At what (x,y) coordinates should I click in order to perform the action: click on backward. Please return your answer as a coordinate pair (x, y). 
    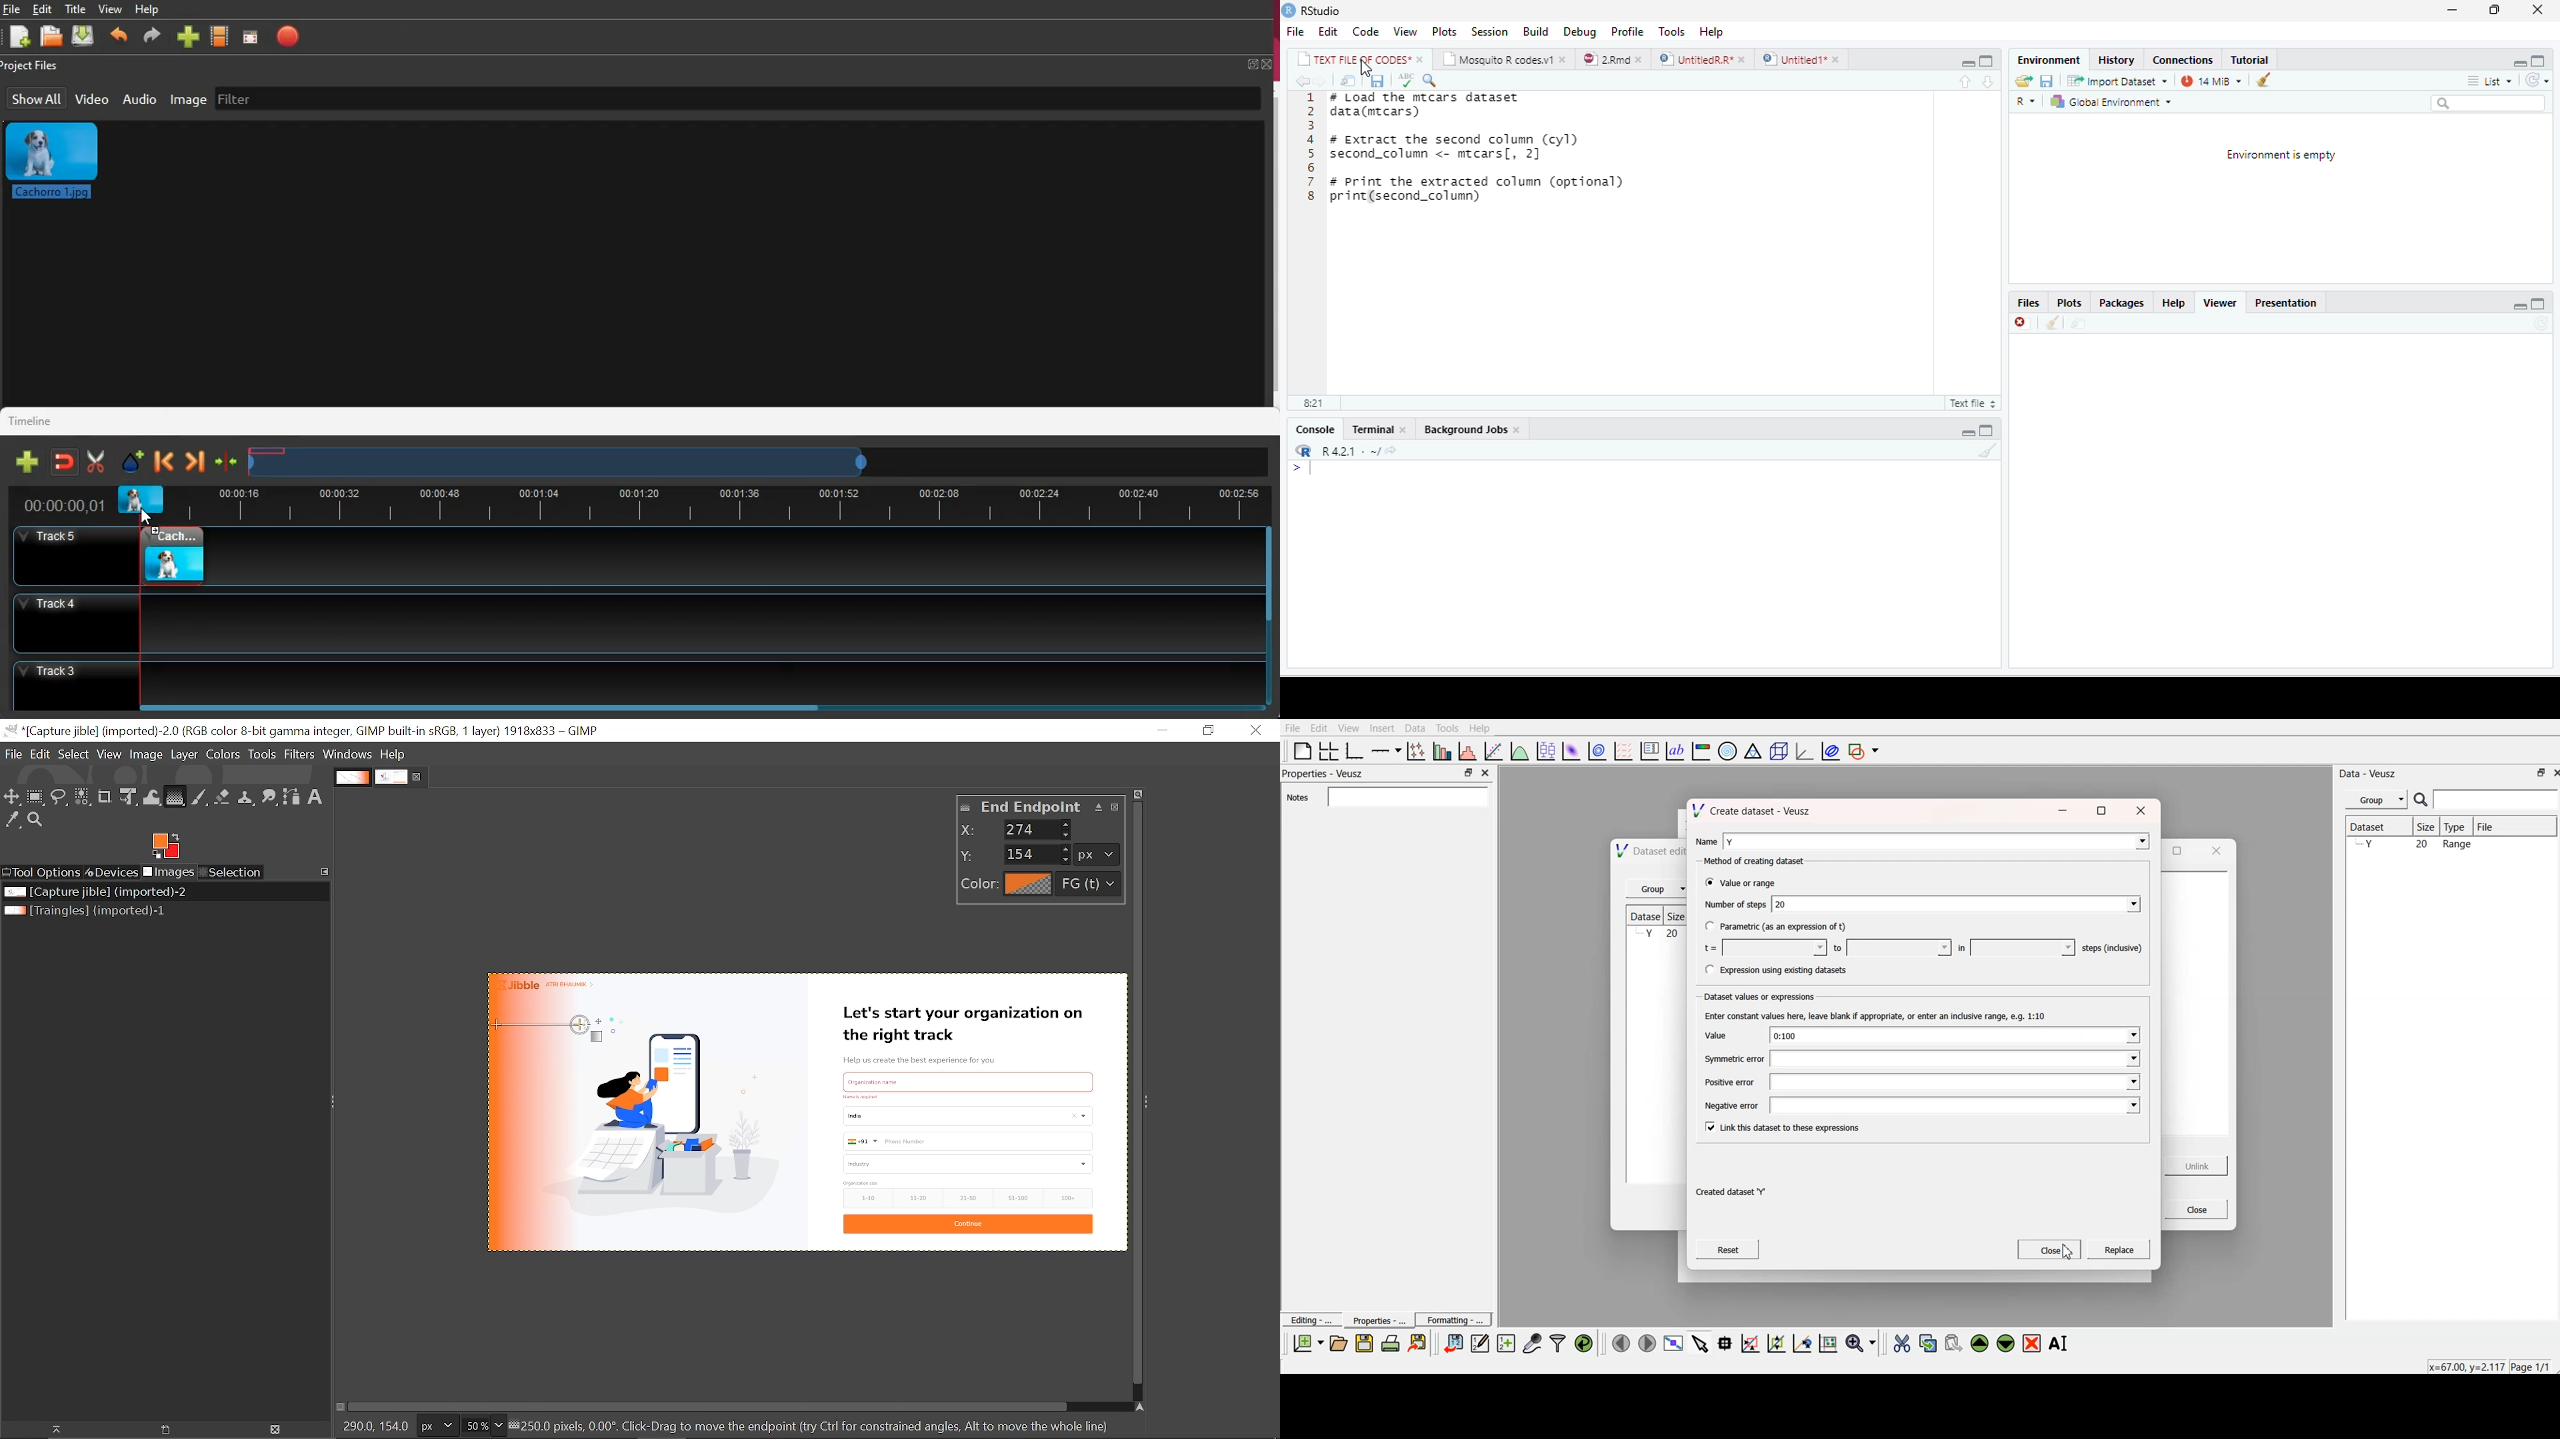
    Looking at the image, I should click on (120, 35).